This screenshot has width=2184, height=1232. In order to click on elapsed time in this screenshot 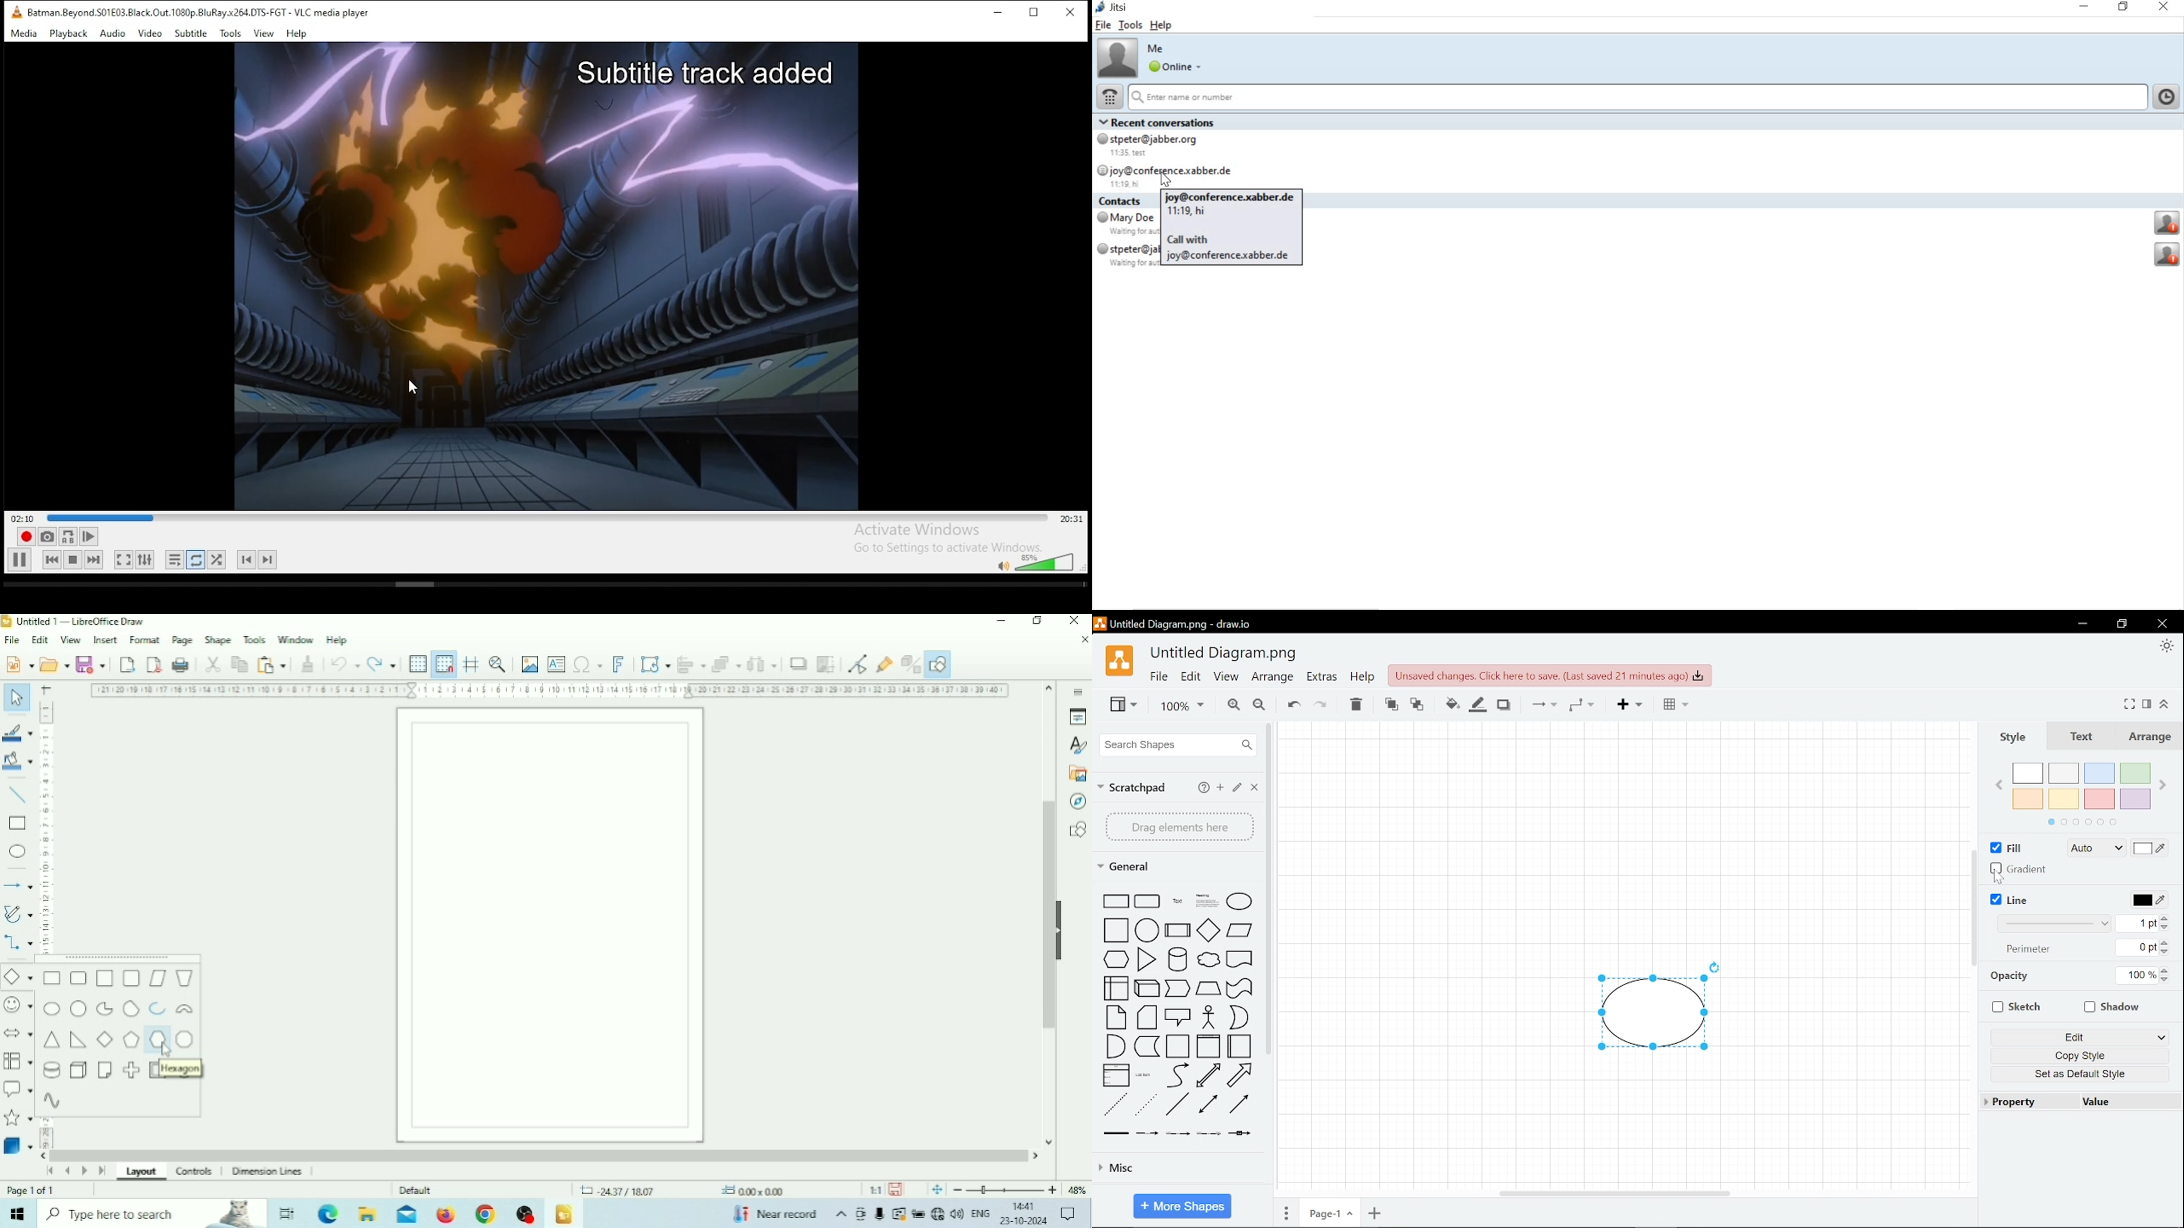, I will do `click(22, 517)`.